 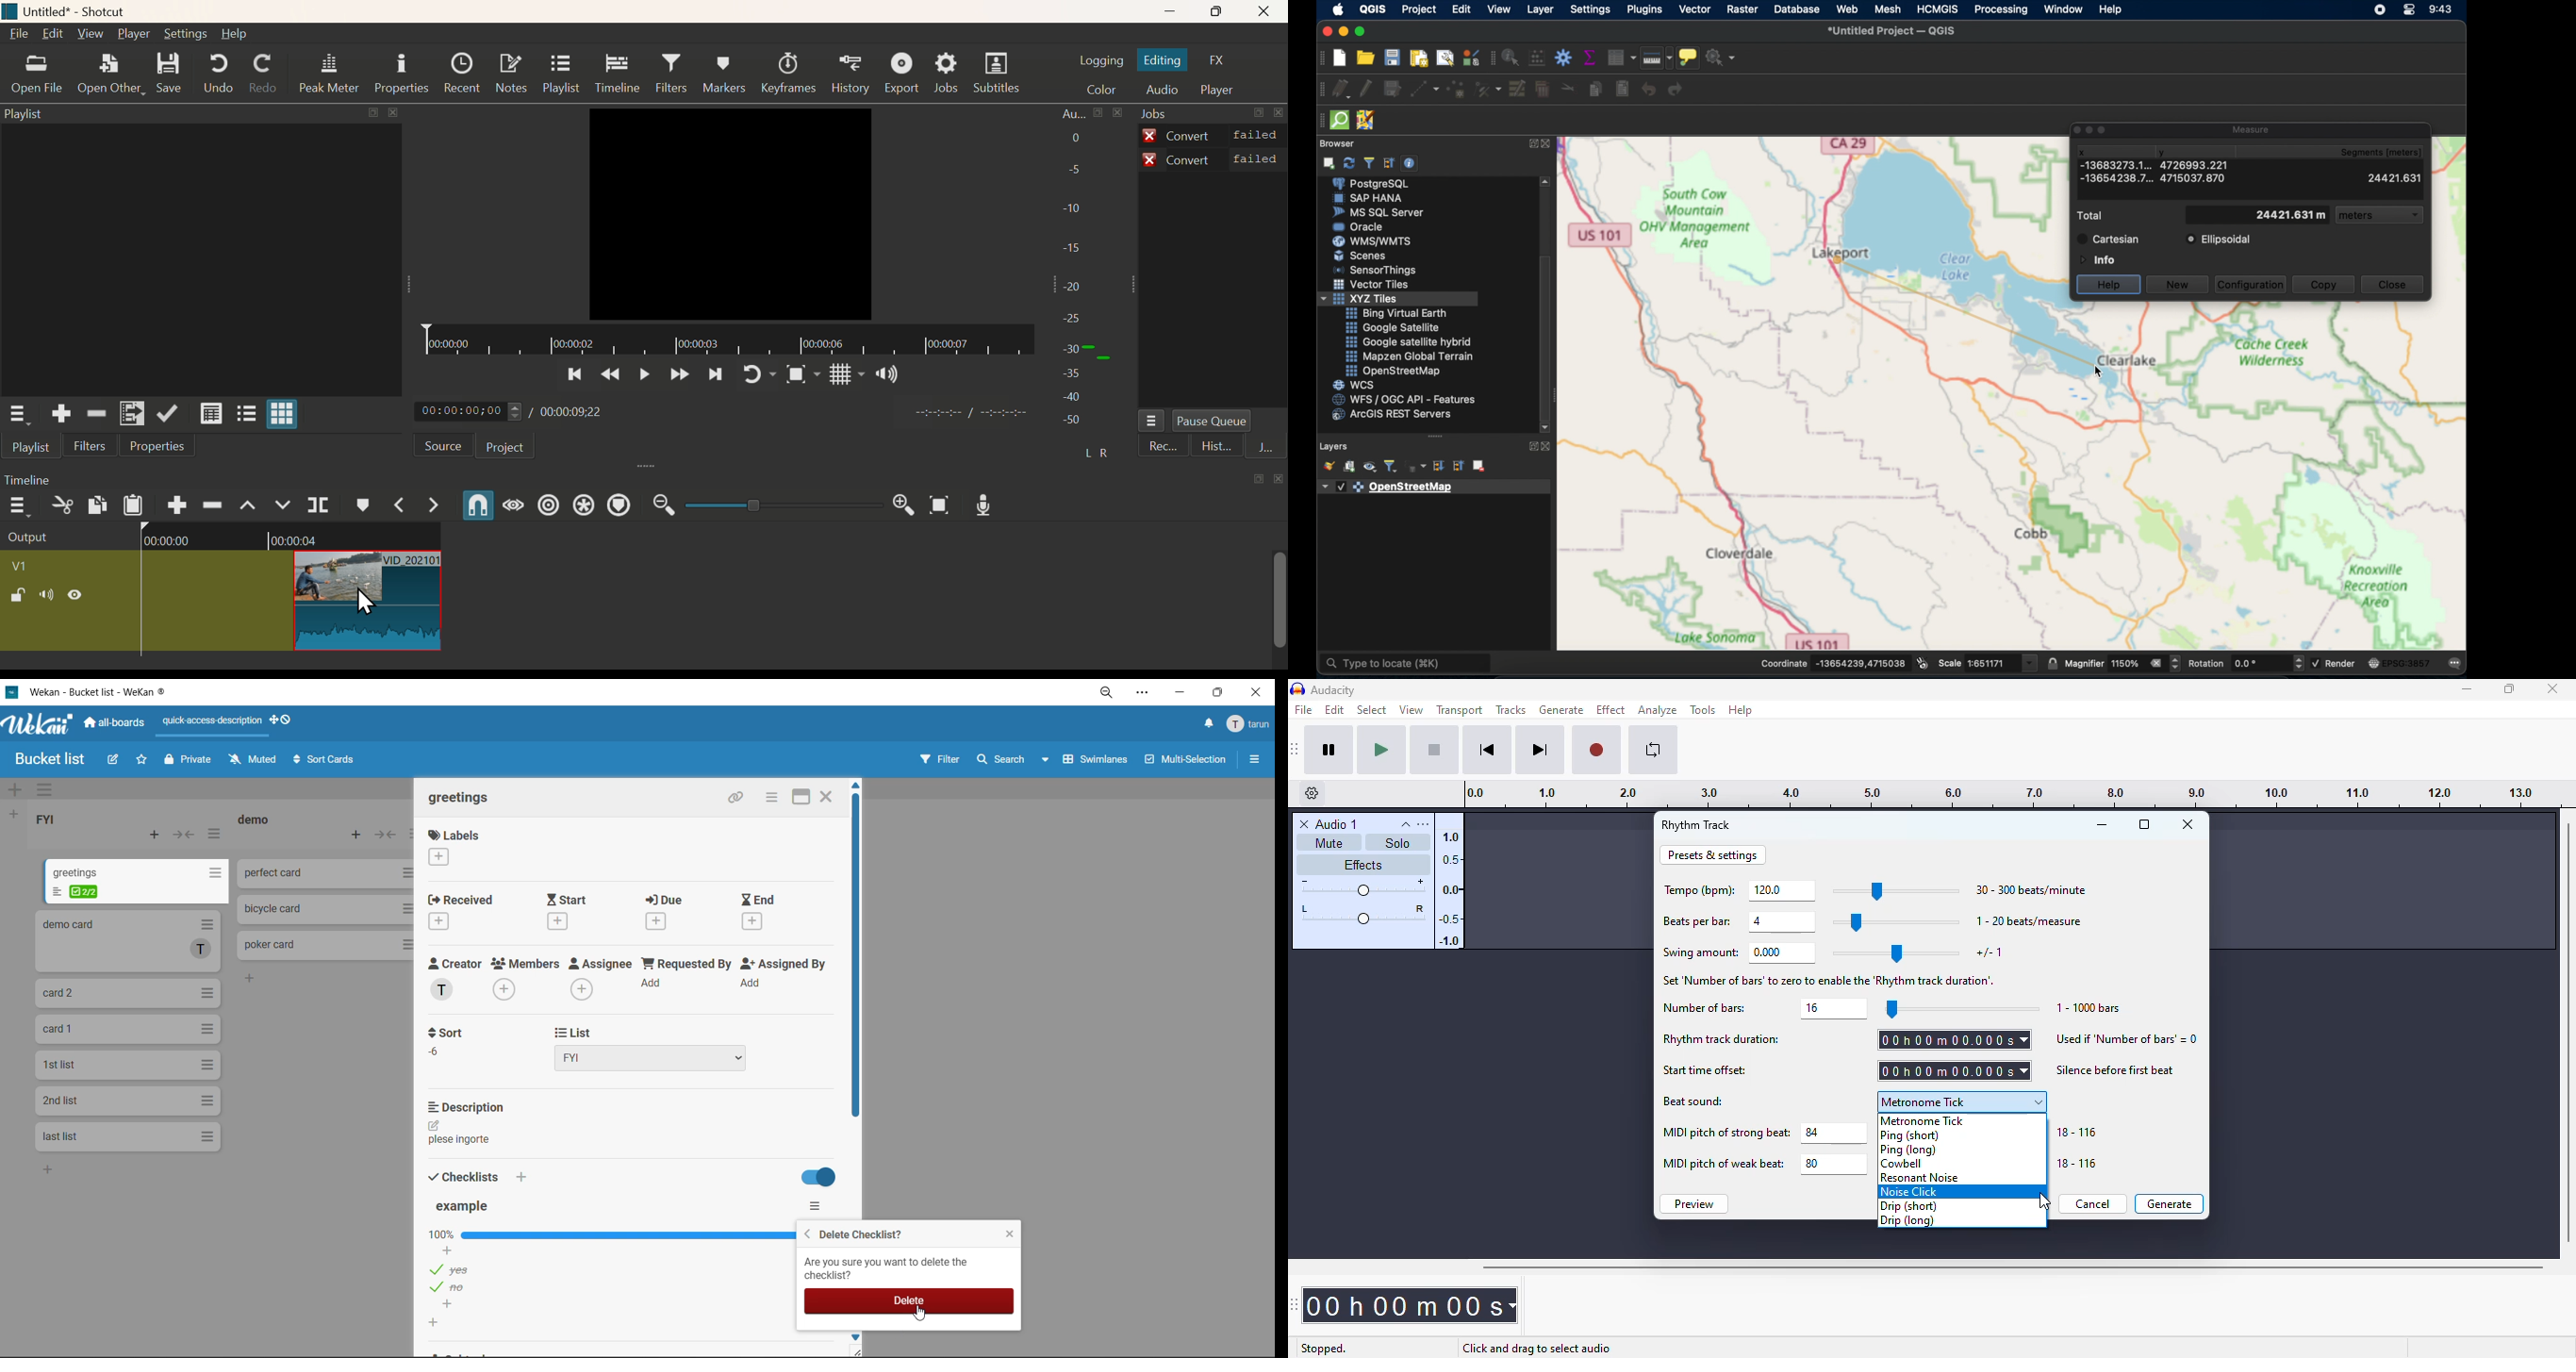 I want to click on delete, so click(x=911, y=1299).